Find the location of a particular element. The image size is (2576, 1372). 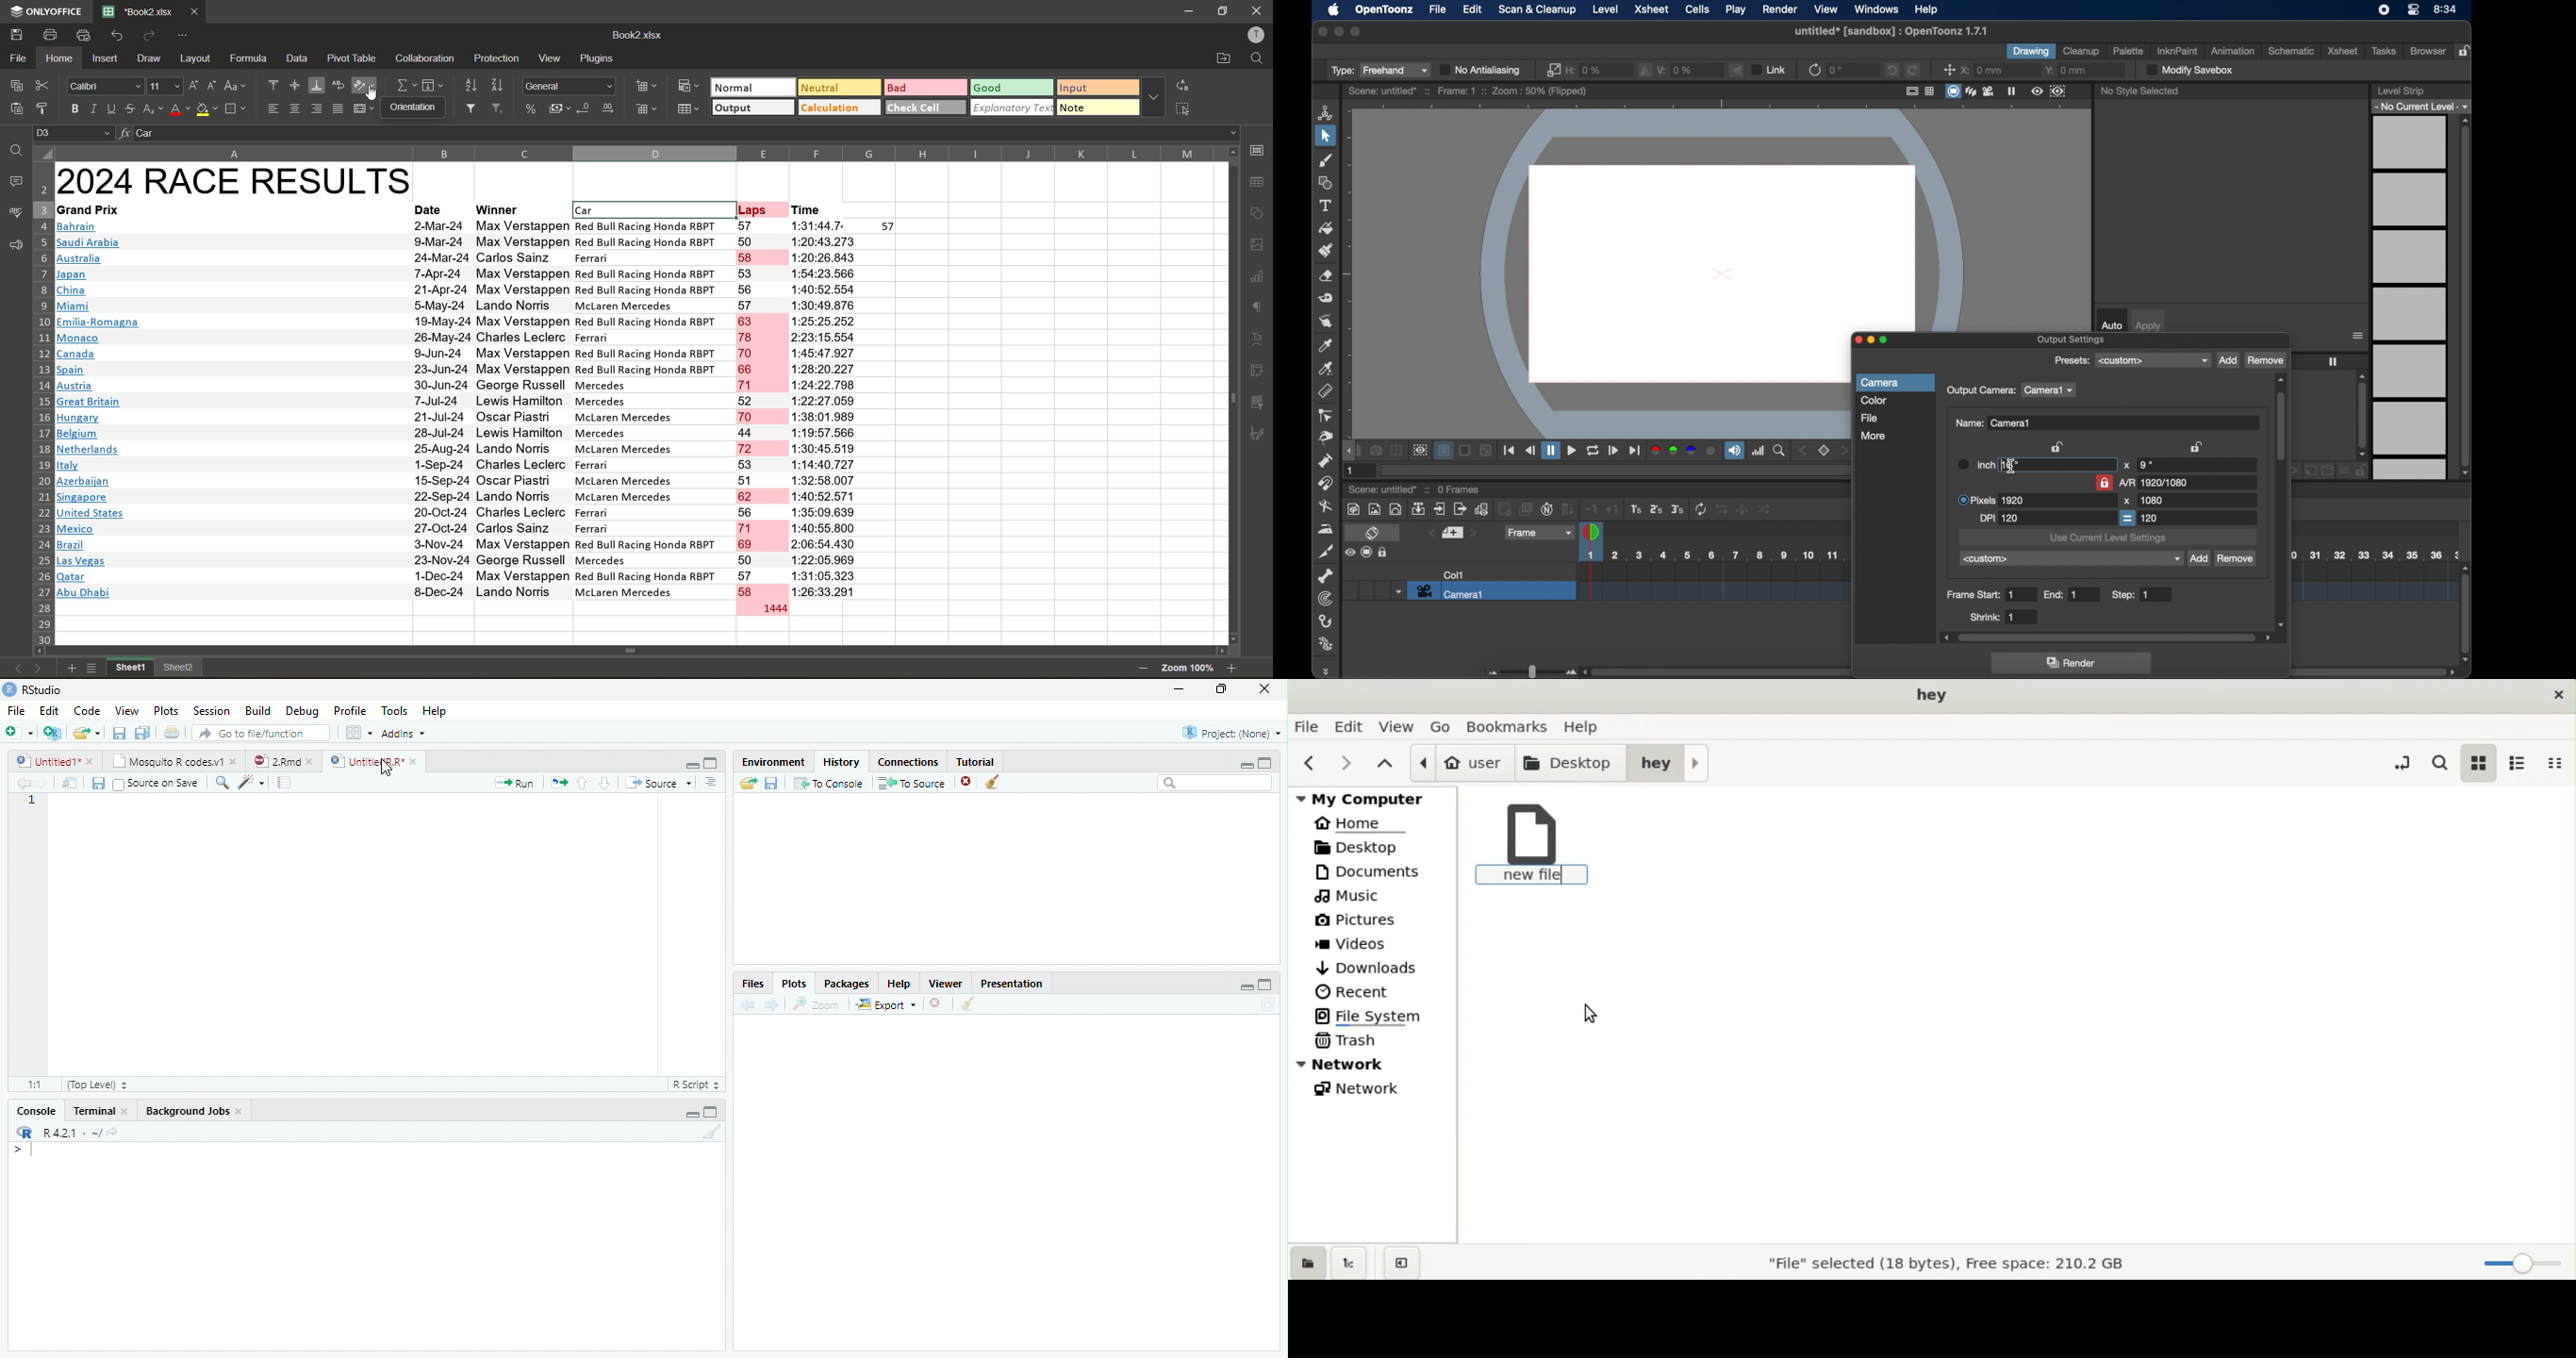

strikethrough is located at coordinates (128, 108).